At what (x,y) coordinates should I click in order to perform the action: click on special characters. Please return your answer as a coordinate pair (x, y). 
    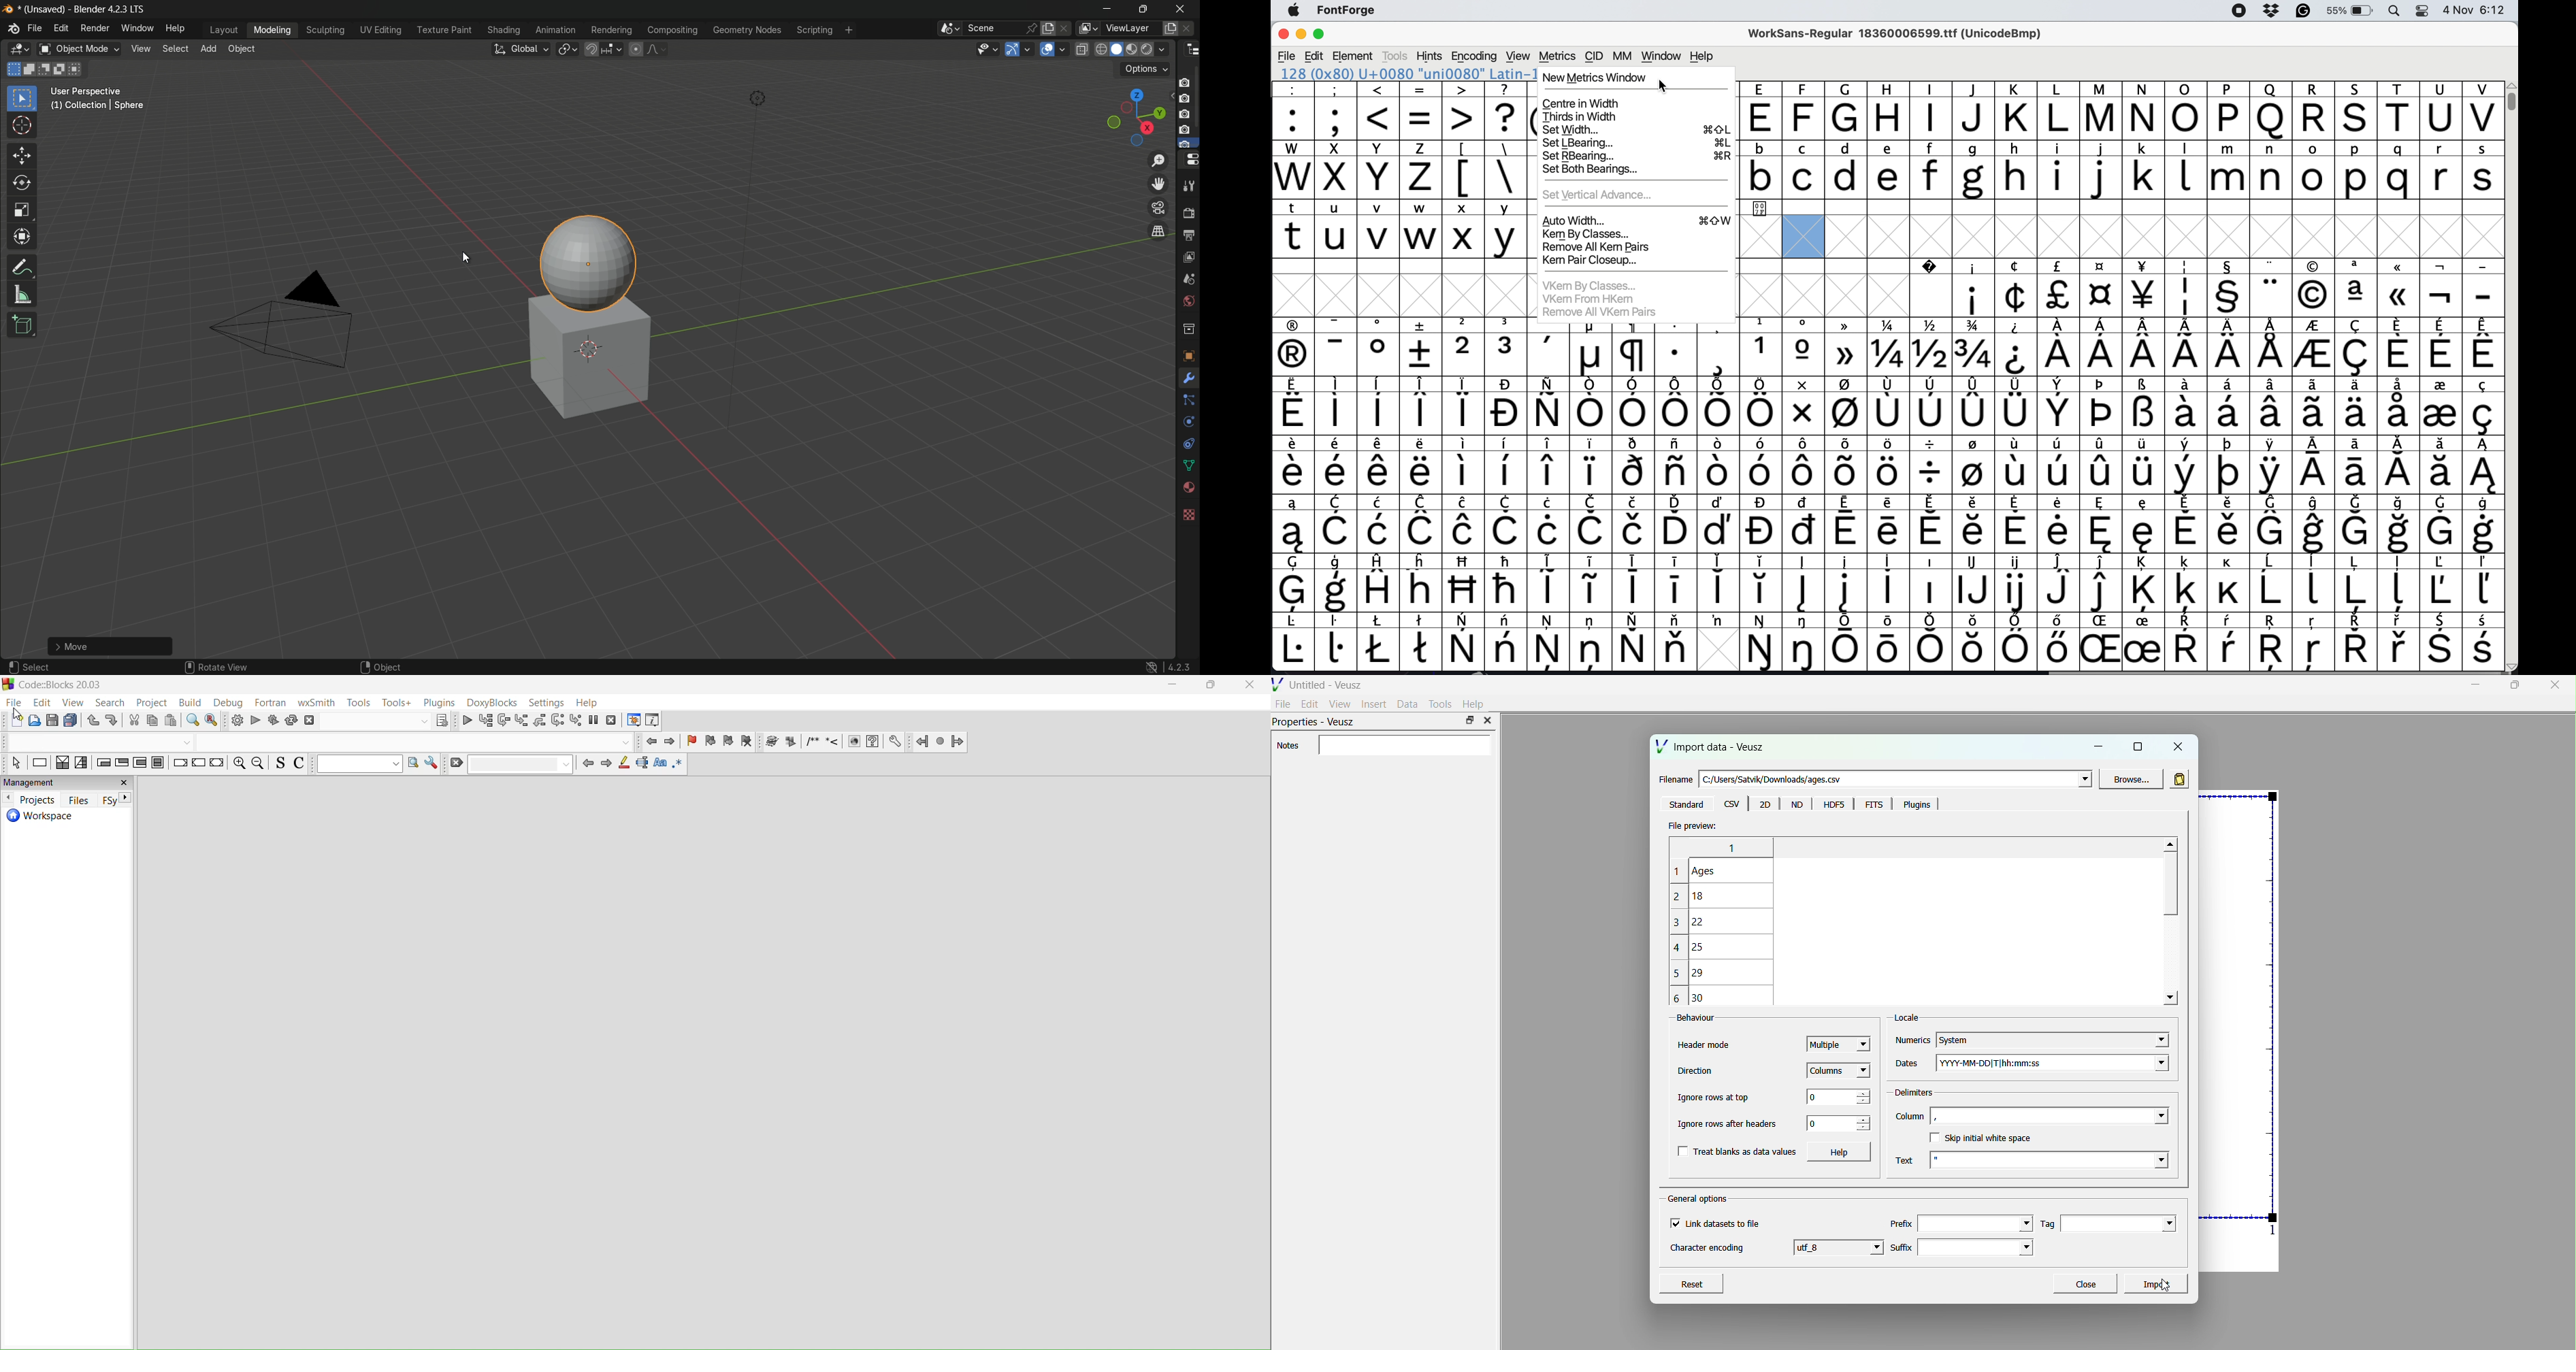
    Looking at the image, I should click on (1888, 503).